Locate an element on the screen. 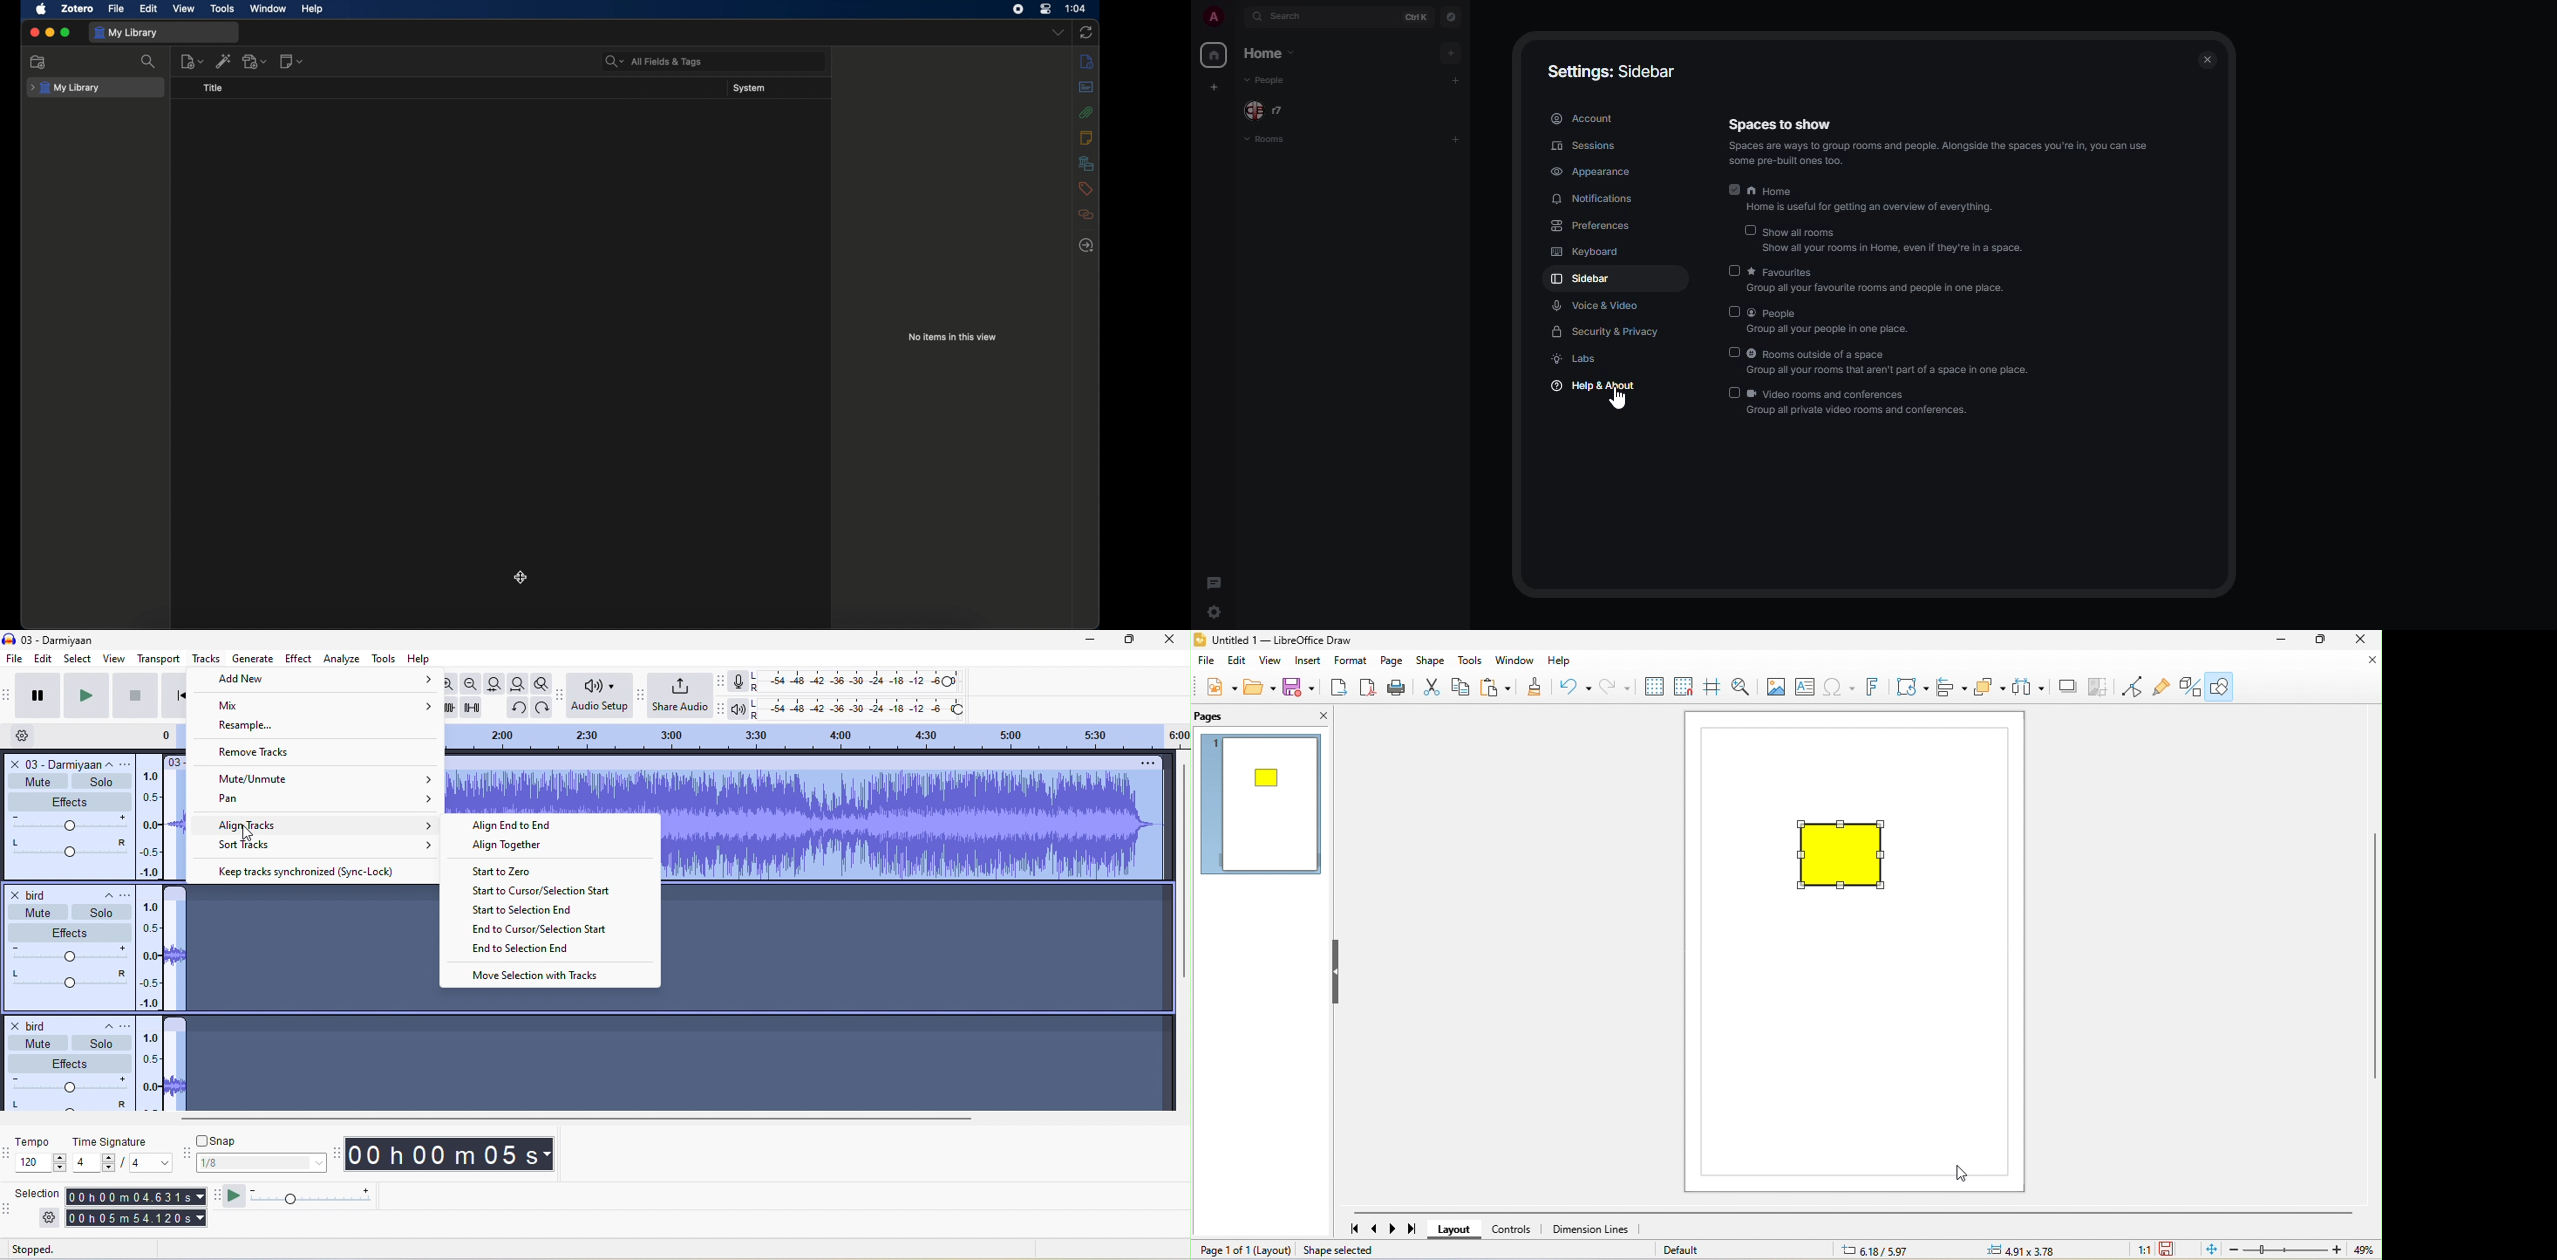 Image resolution: width=2576 pixels, height=1260 pixels. sessions is located at coordinates (1588, 146).